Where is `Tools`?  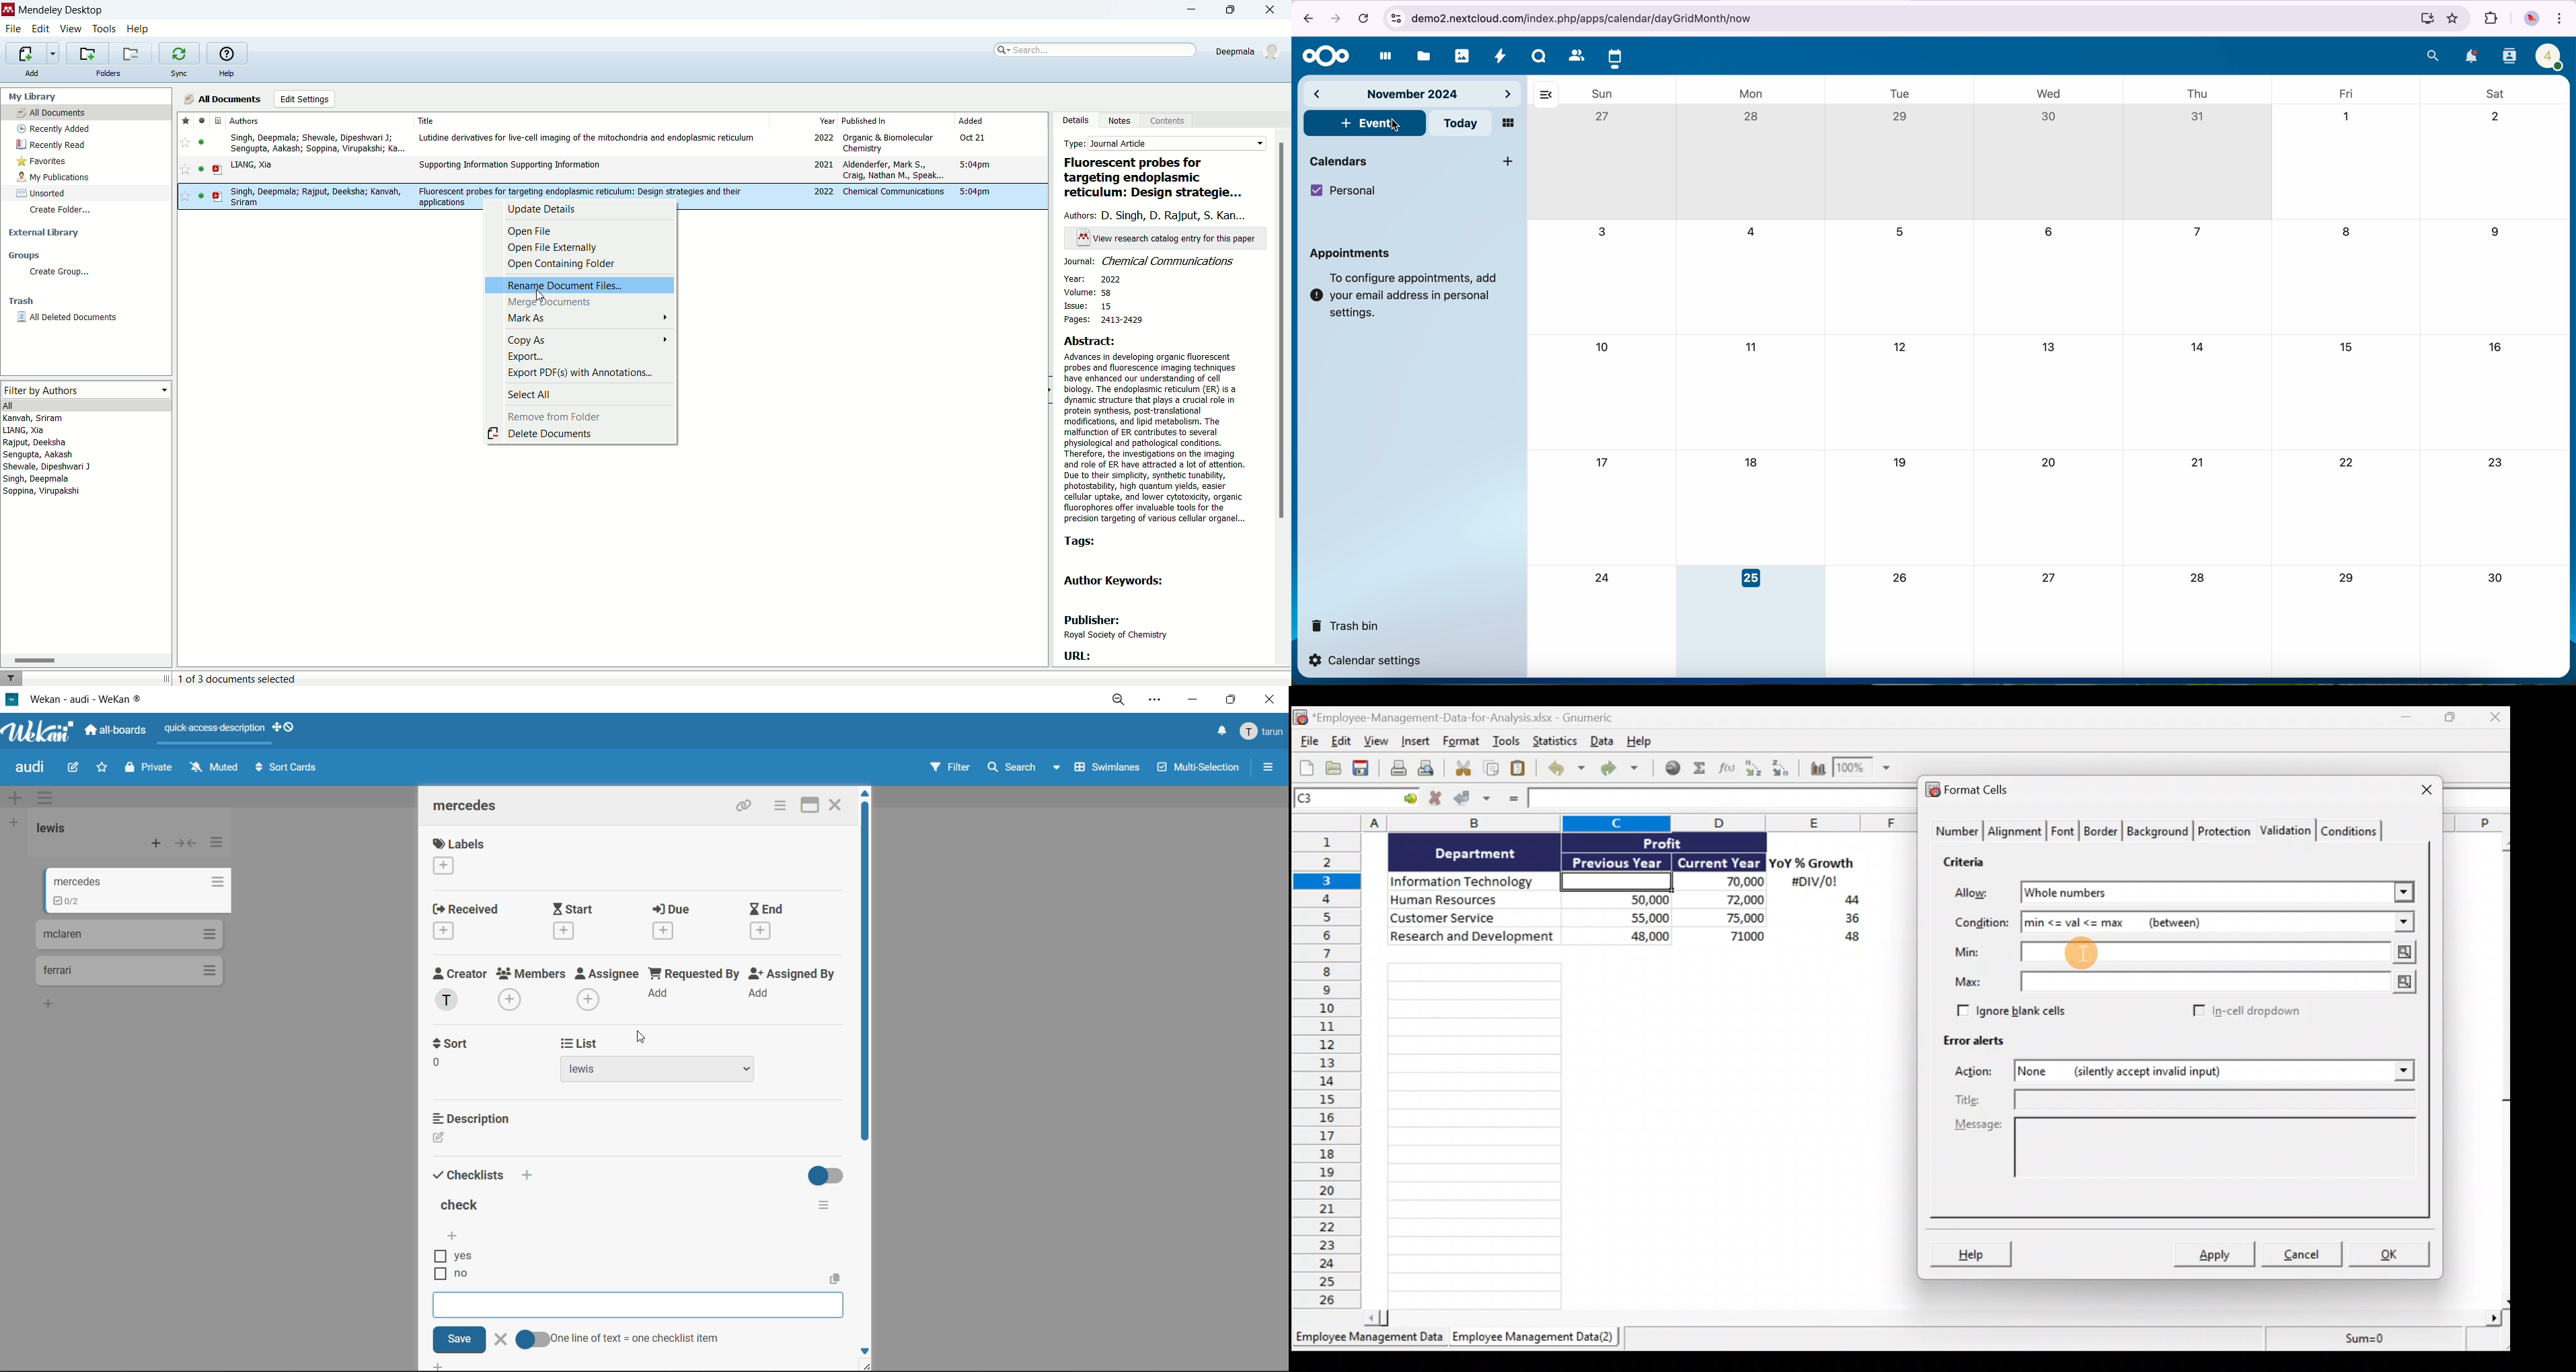 Tools is located at coordinates (1507, 743).